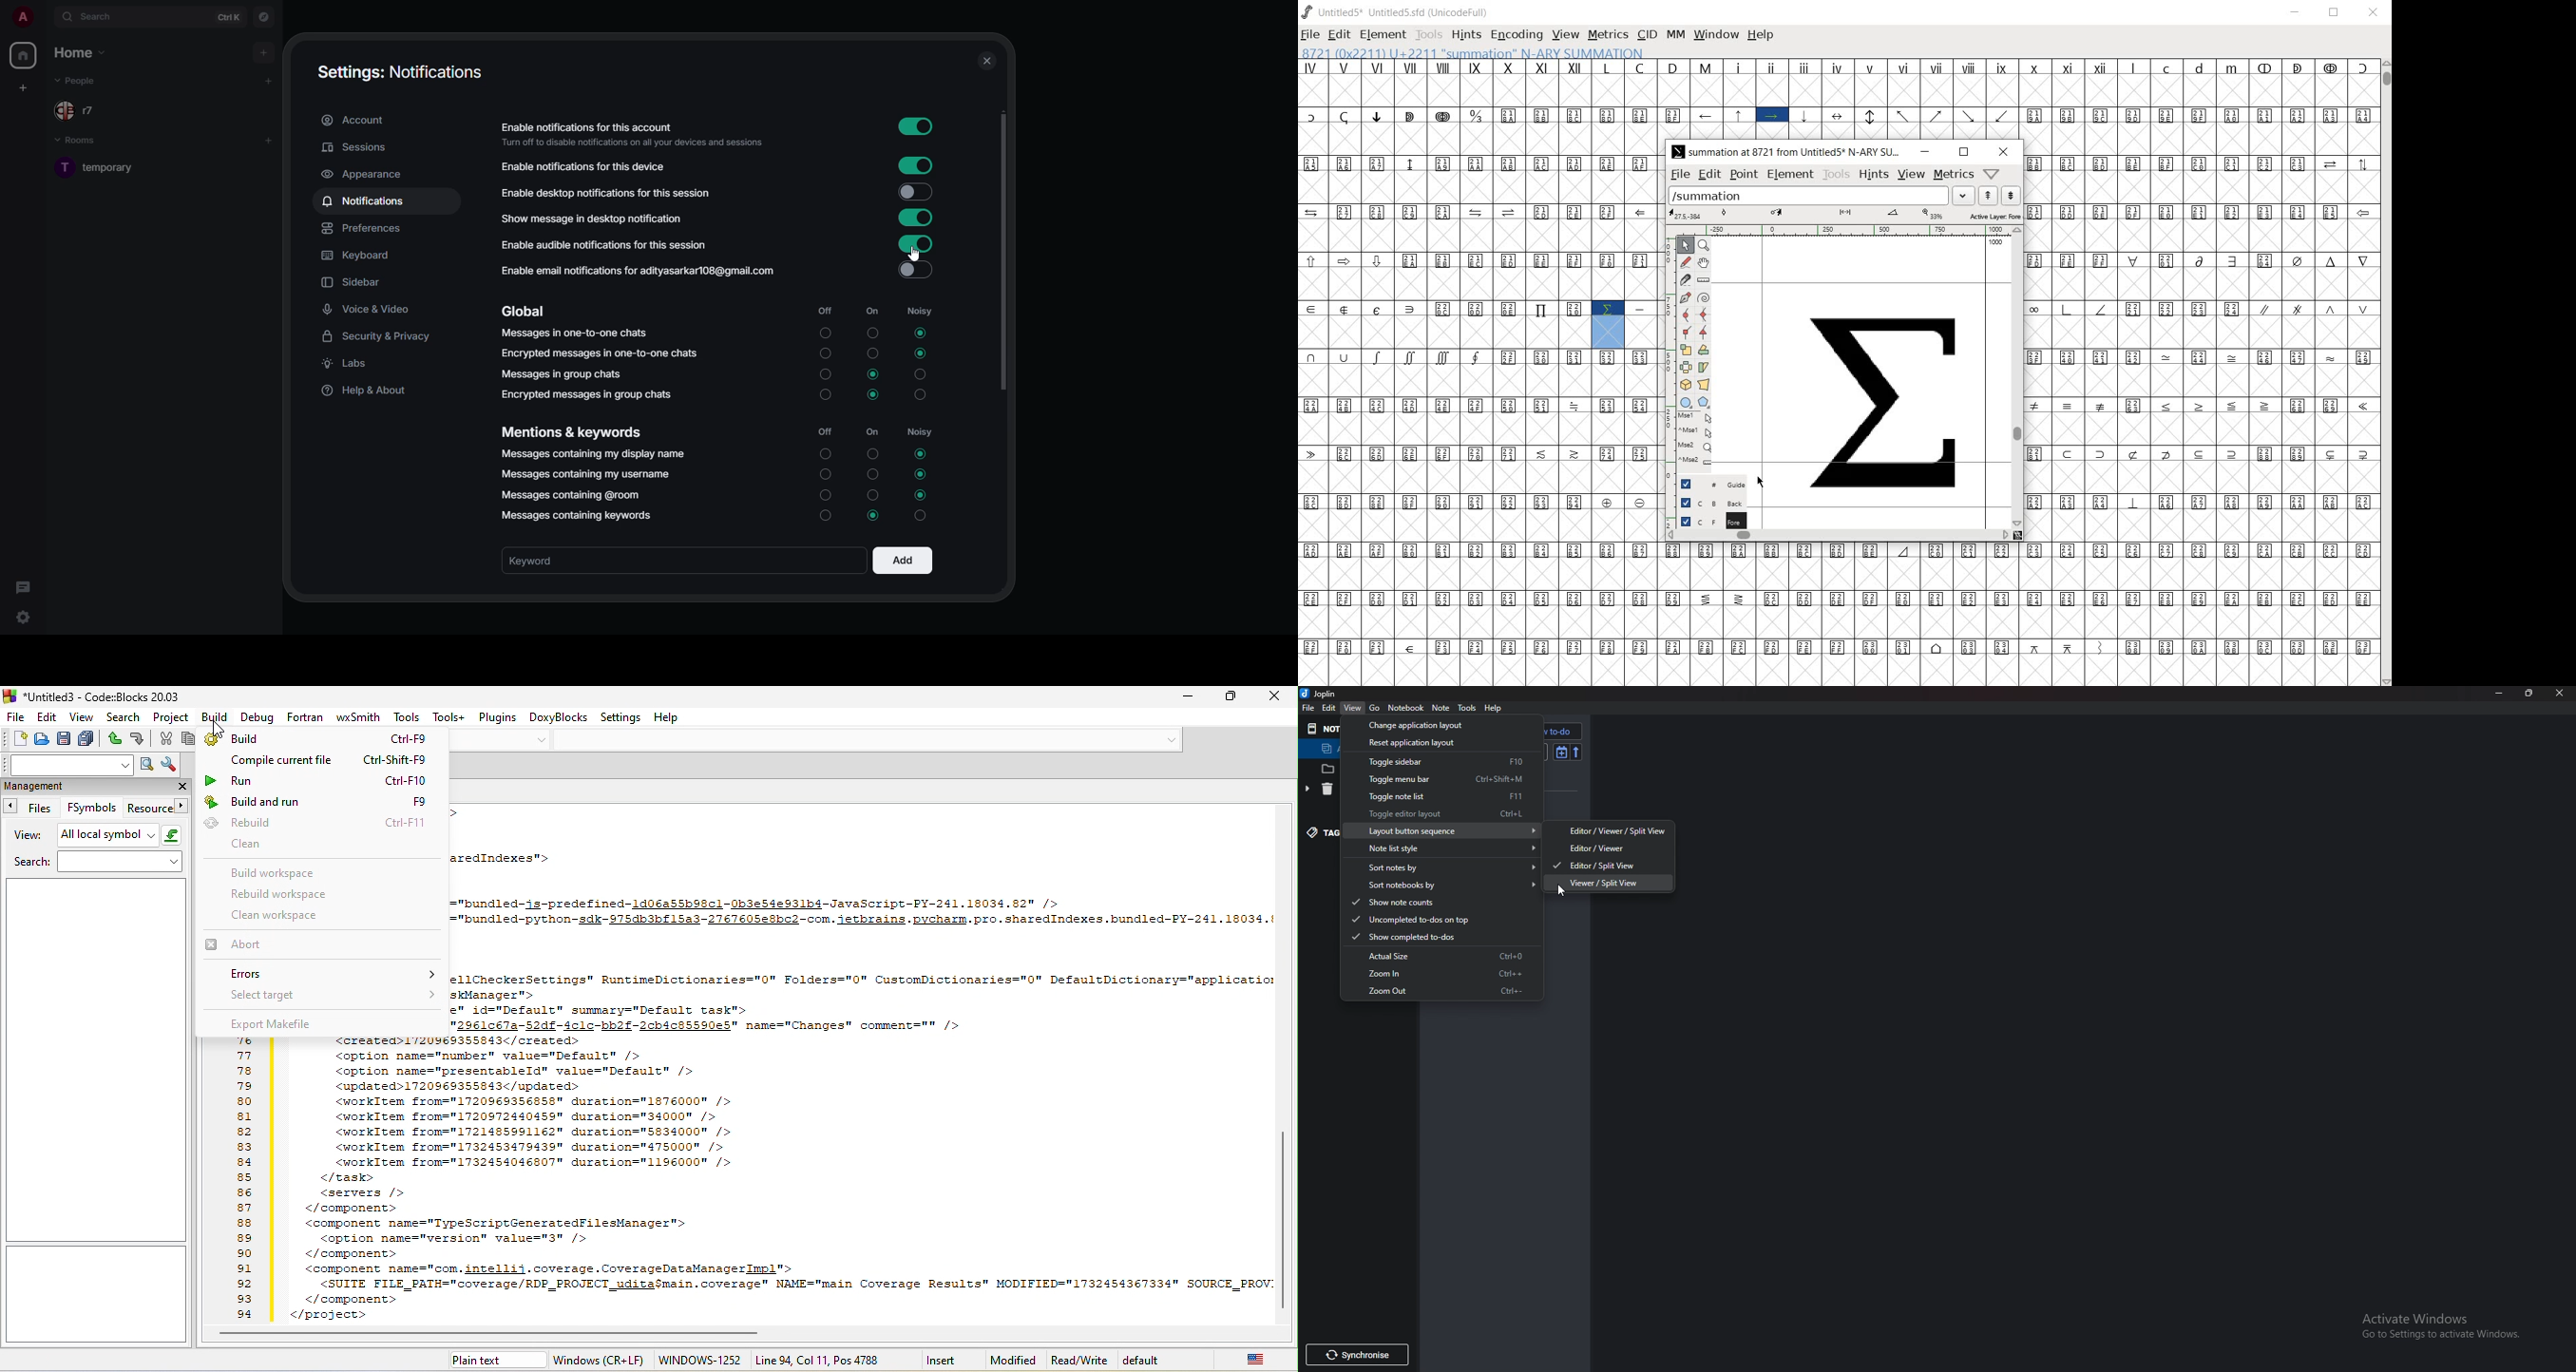  What do you see at coordinates (549, 562) in the screenshot?
I see `keyword` at bounding box center [549, 562].